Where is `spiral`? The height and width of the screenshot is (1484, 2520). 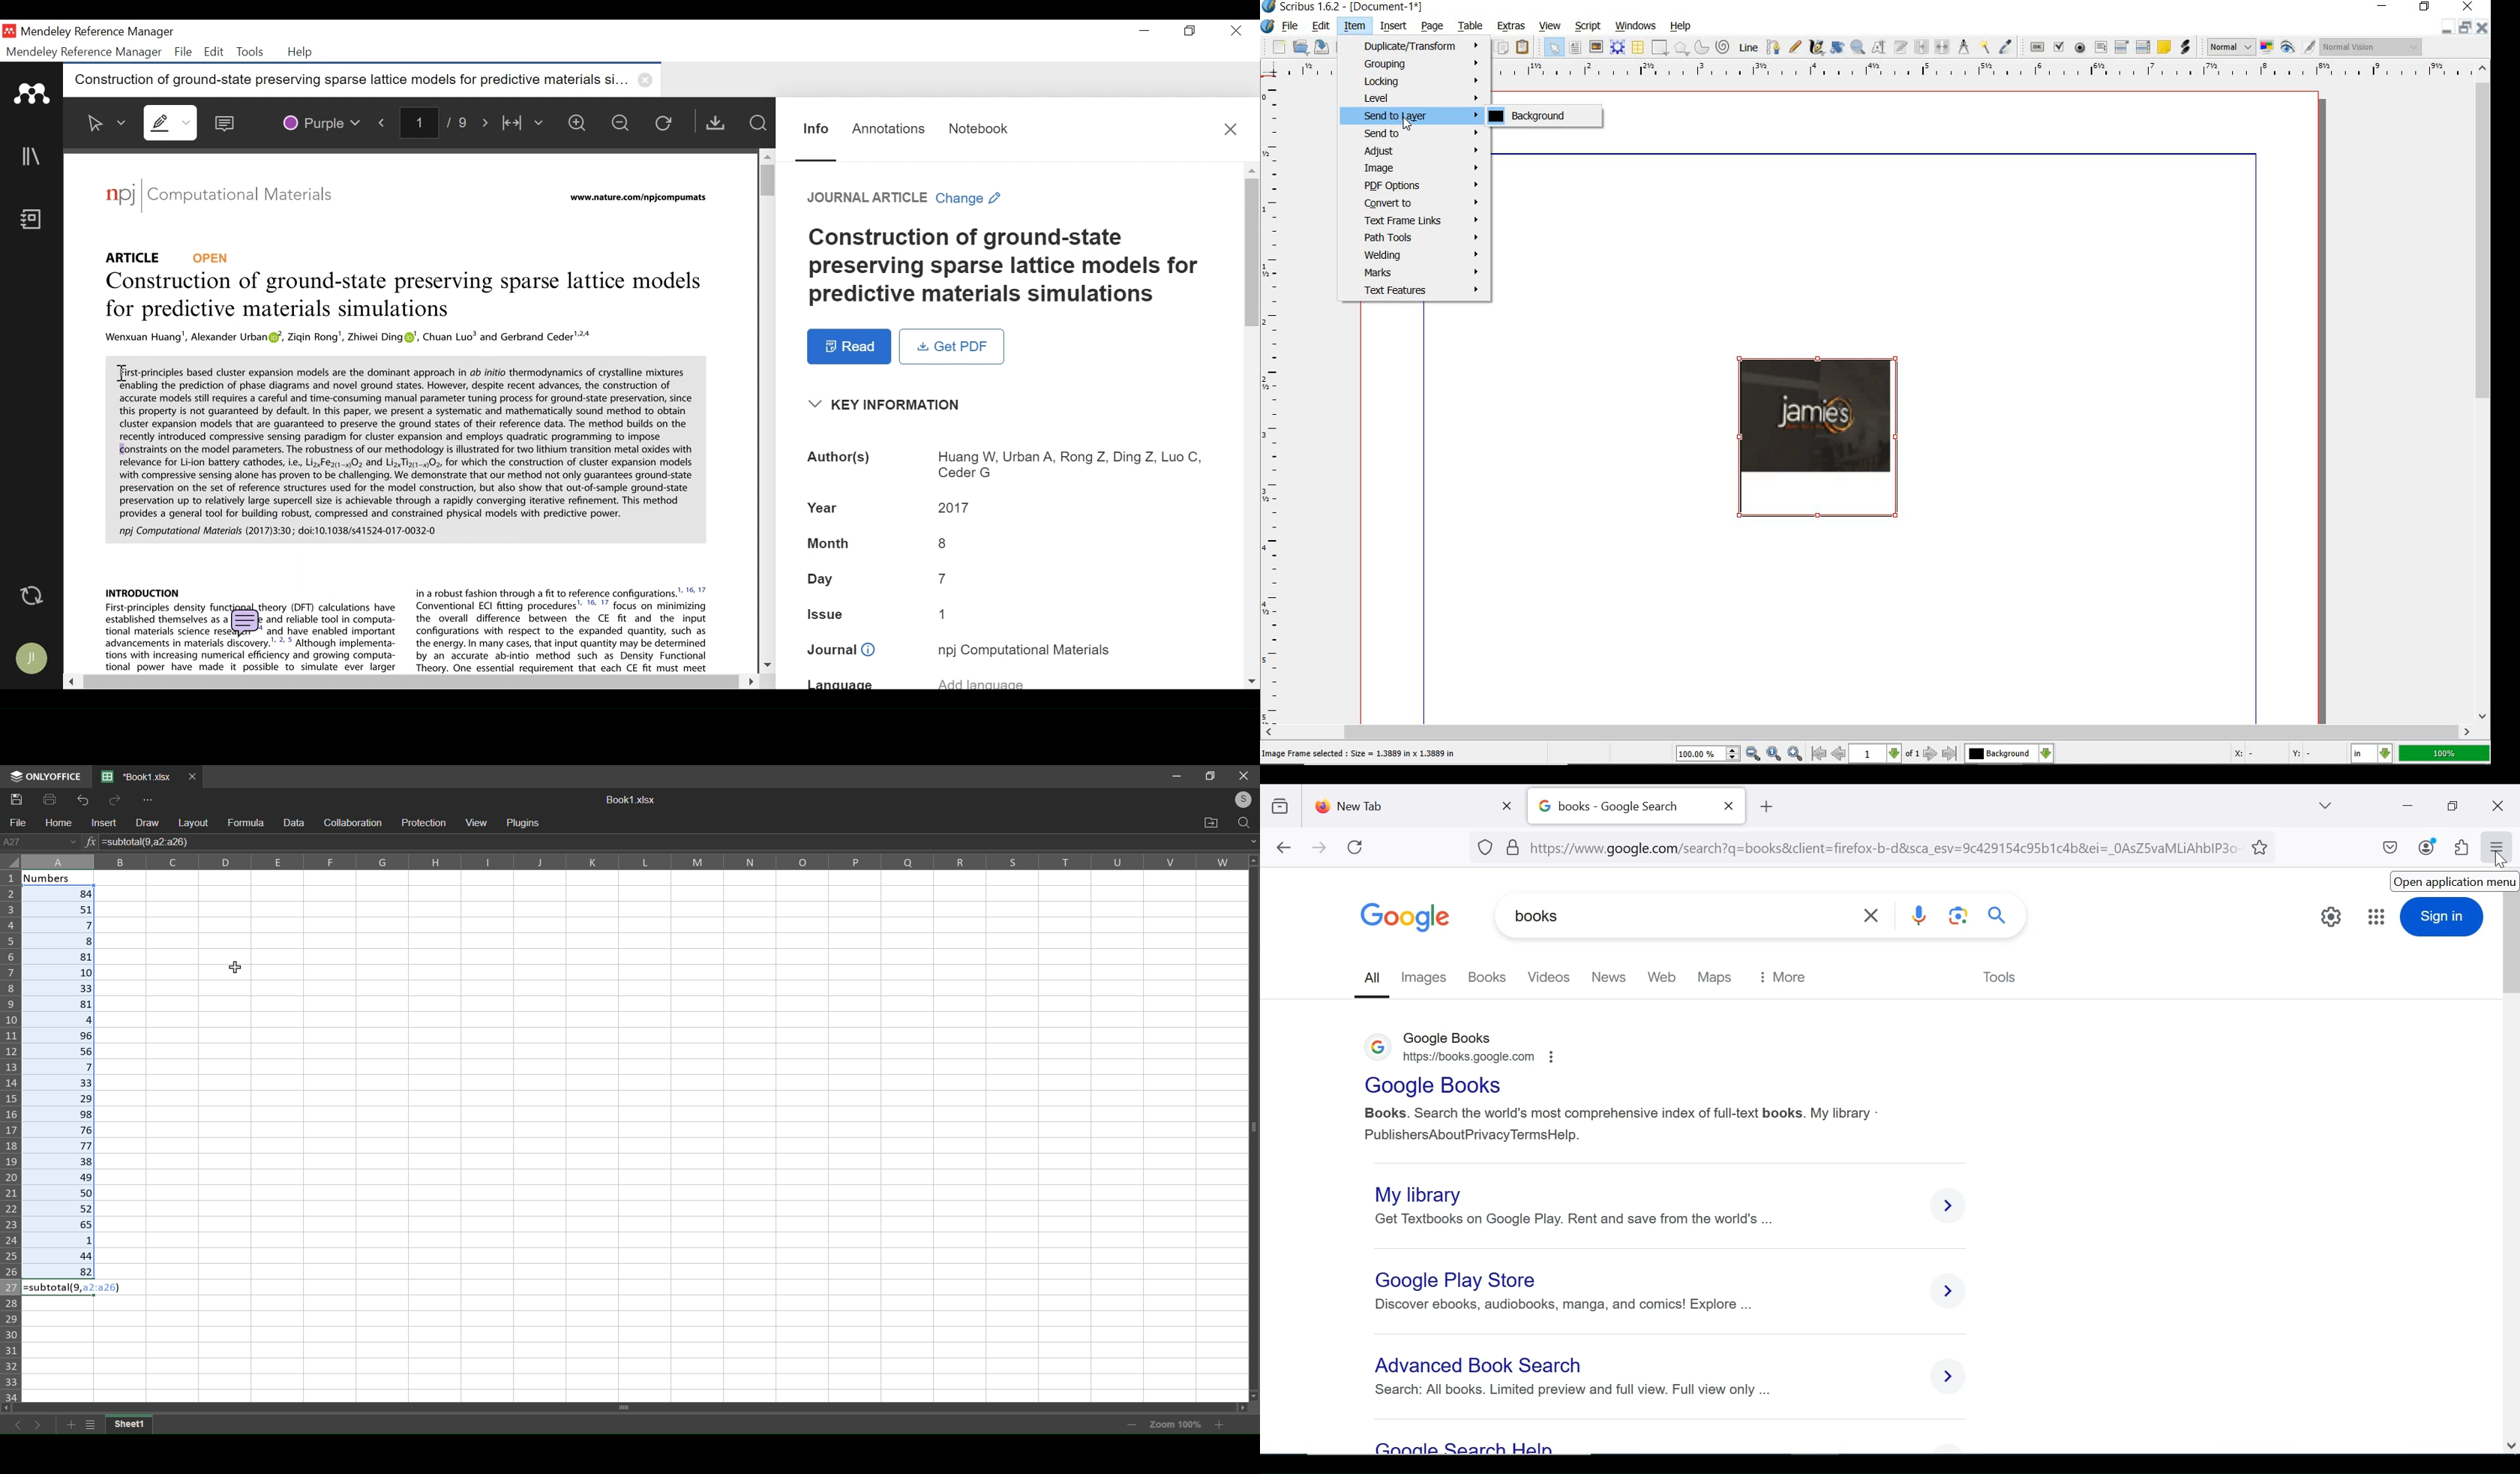
spiral is located at coordinates (1723, 46).